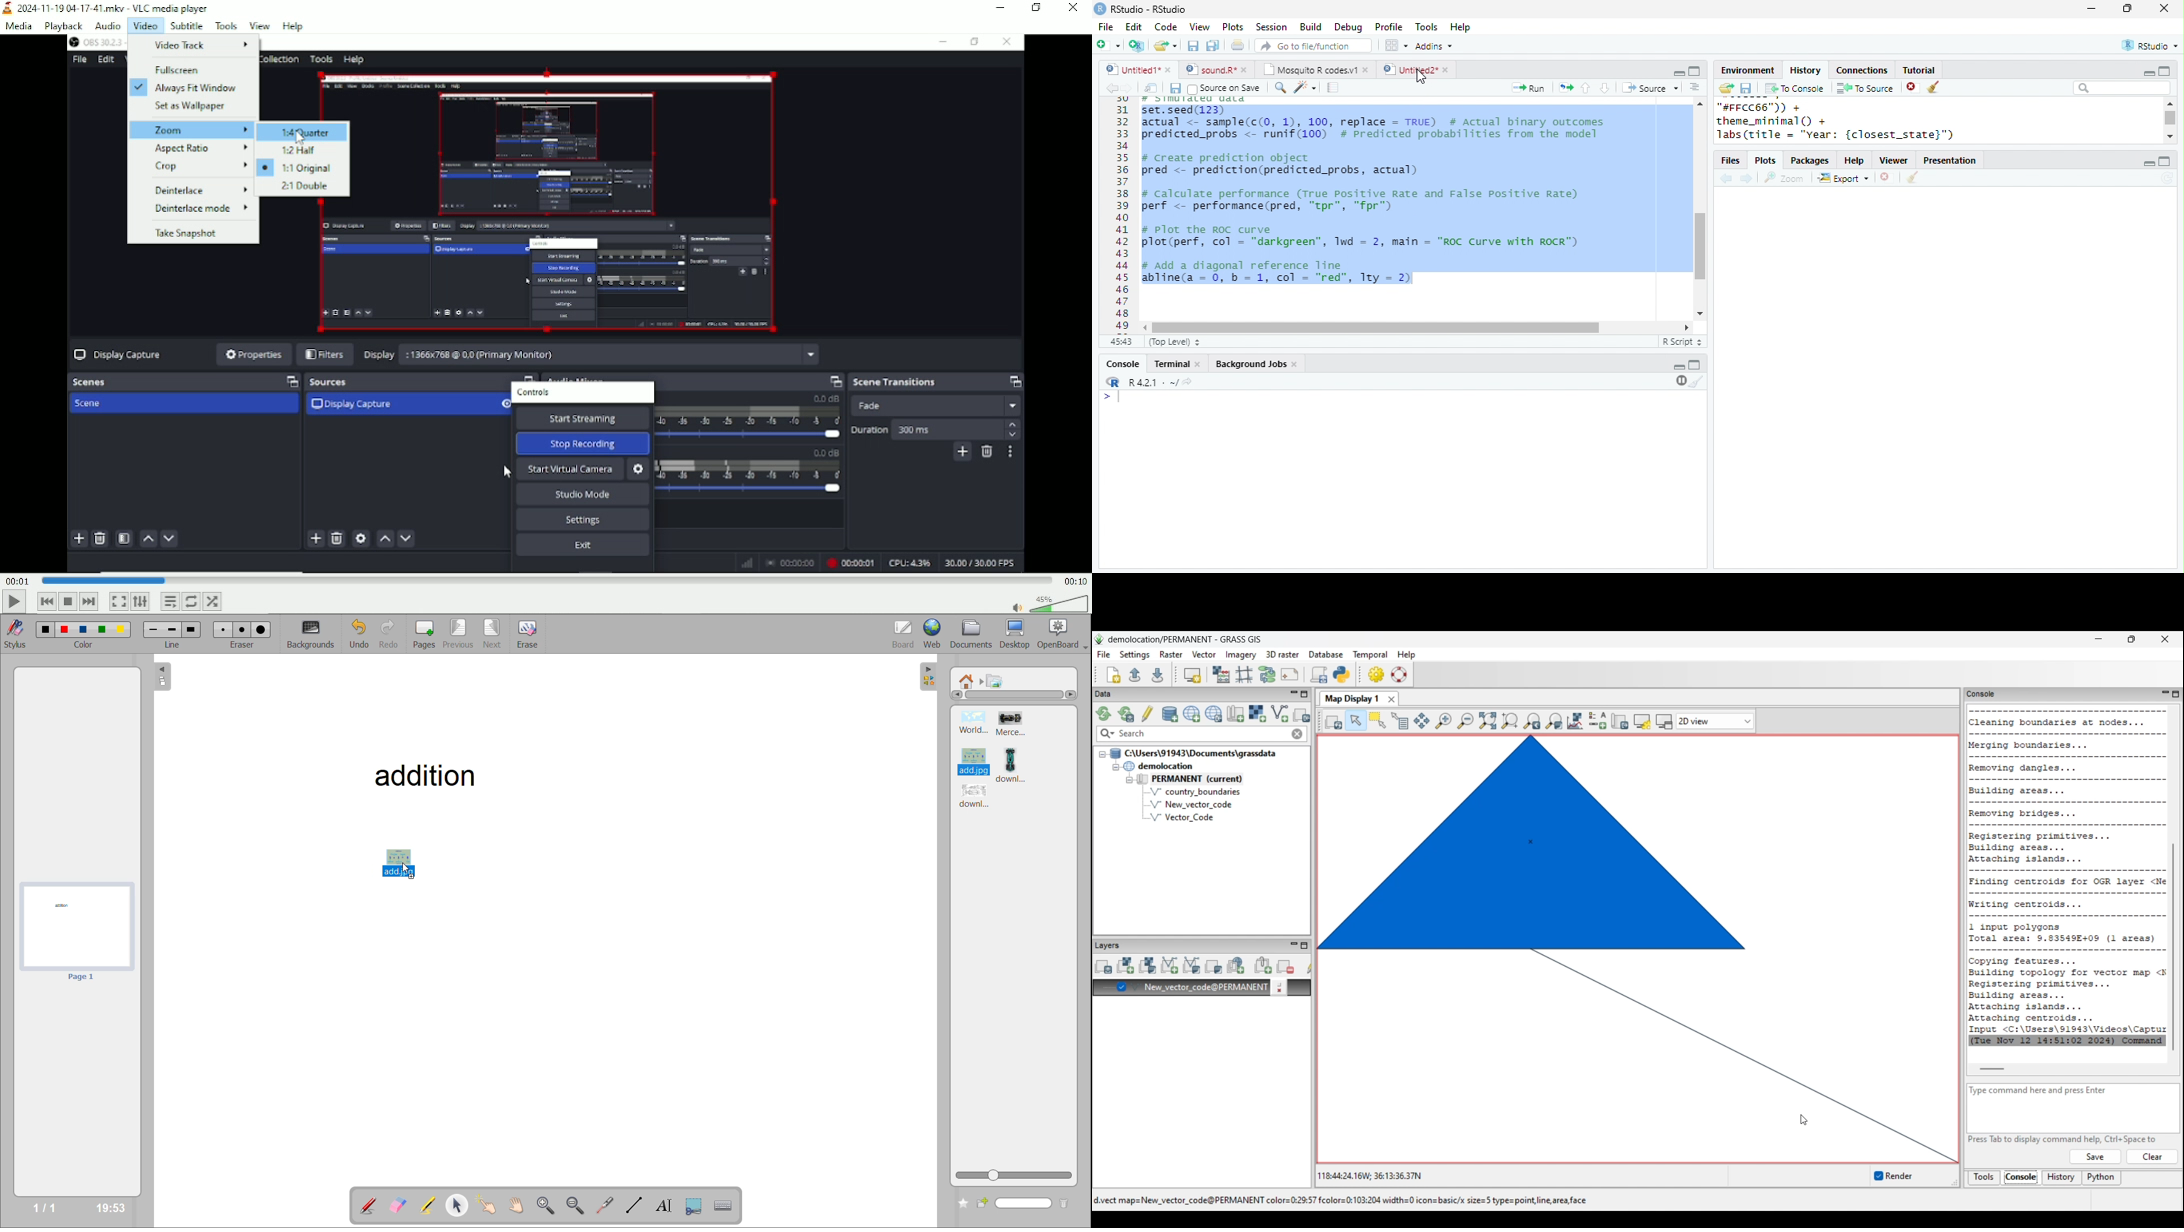 This screenshot has height=1232, width=2184. What do you see at coordinates (1584, 88) in the screenshot?
I see `up` at bounding box center [1584, 88].